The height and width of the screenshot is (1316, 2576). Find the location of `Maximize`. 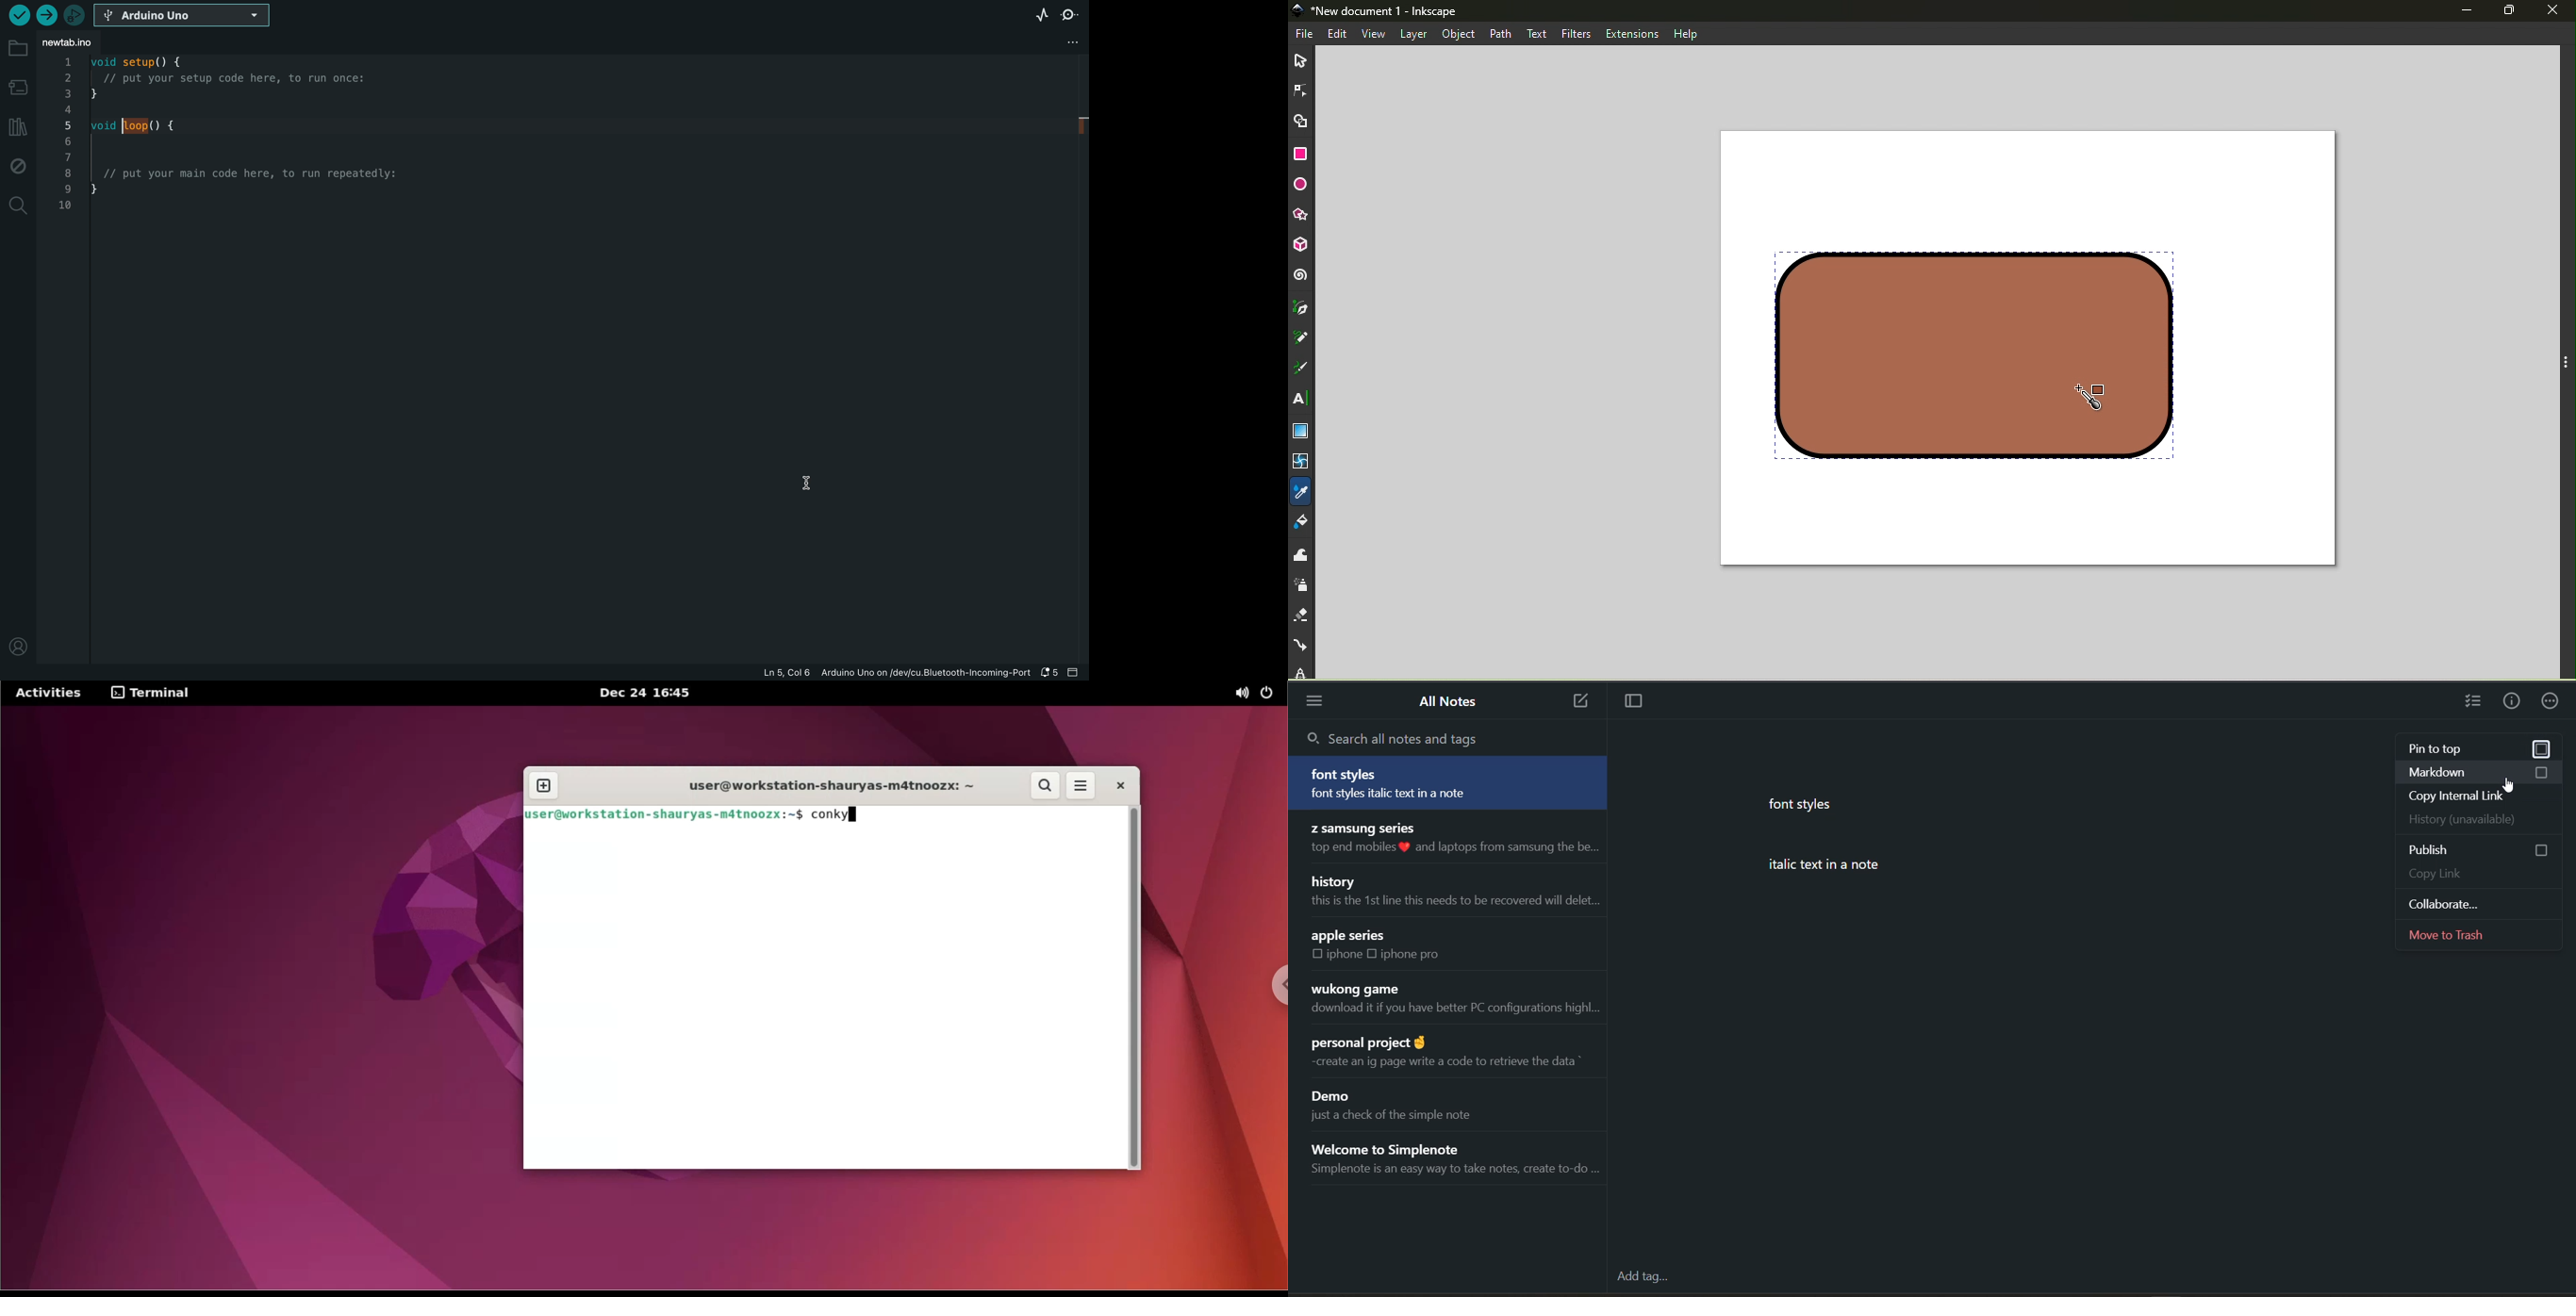

Maximize is located at coordinates (2515, 10).